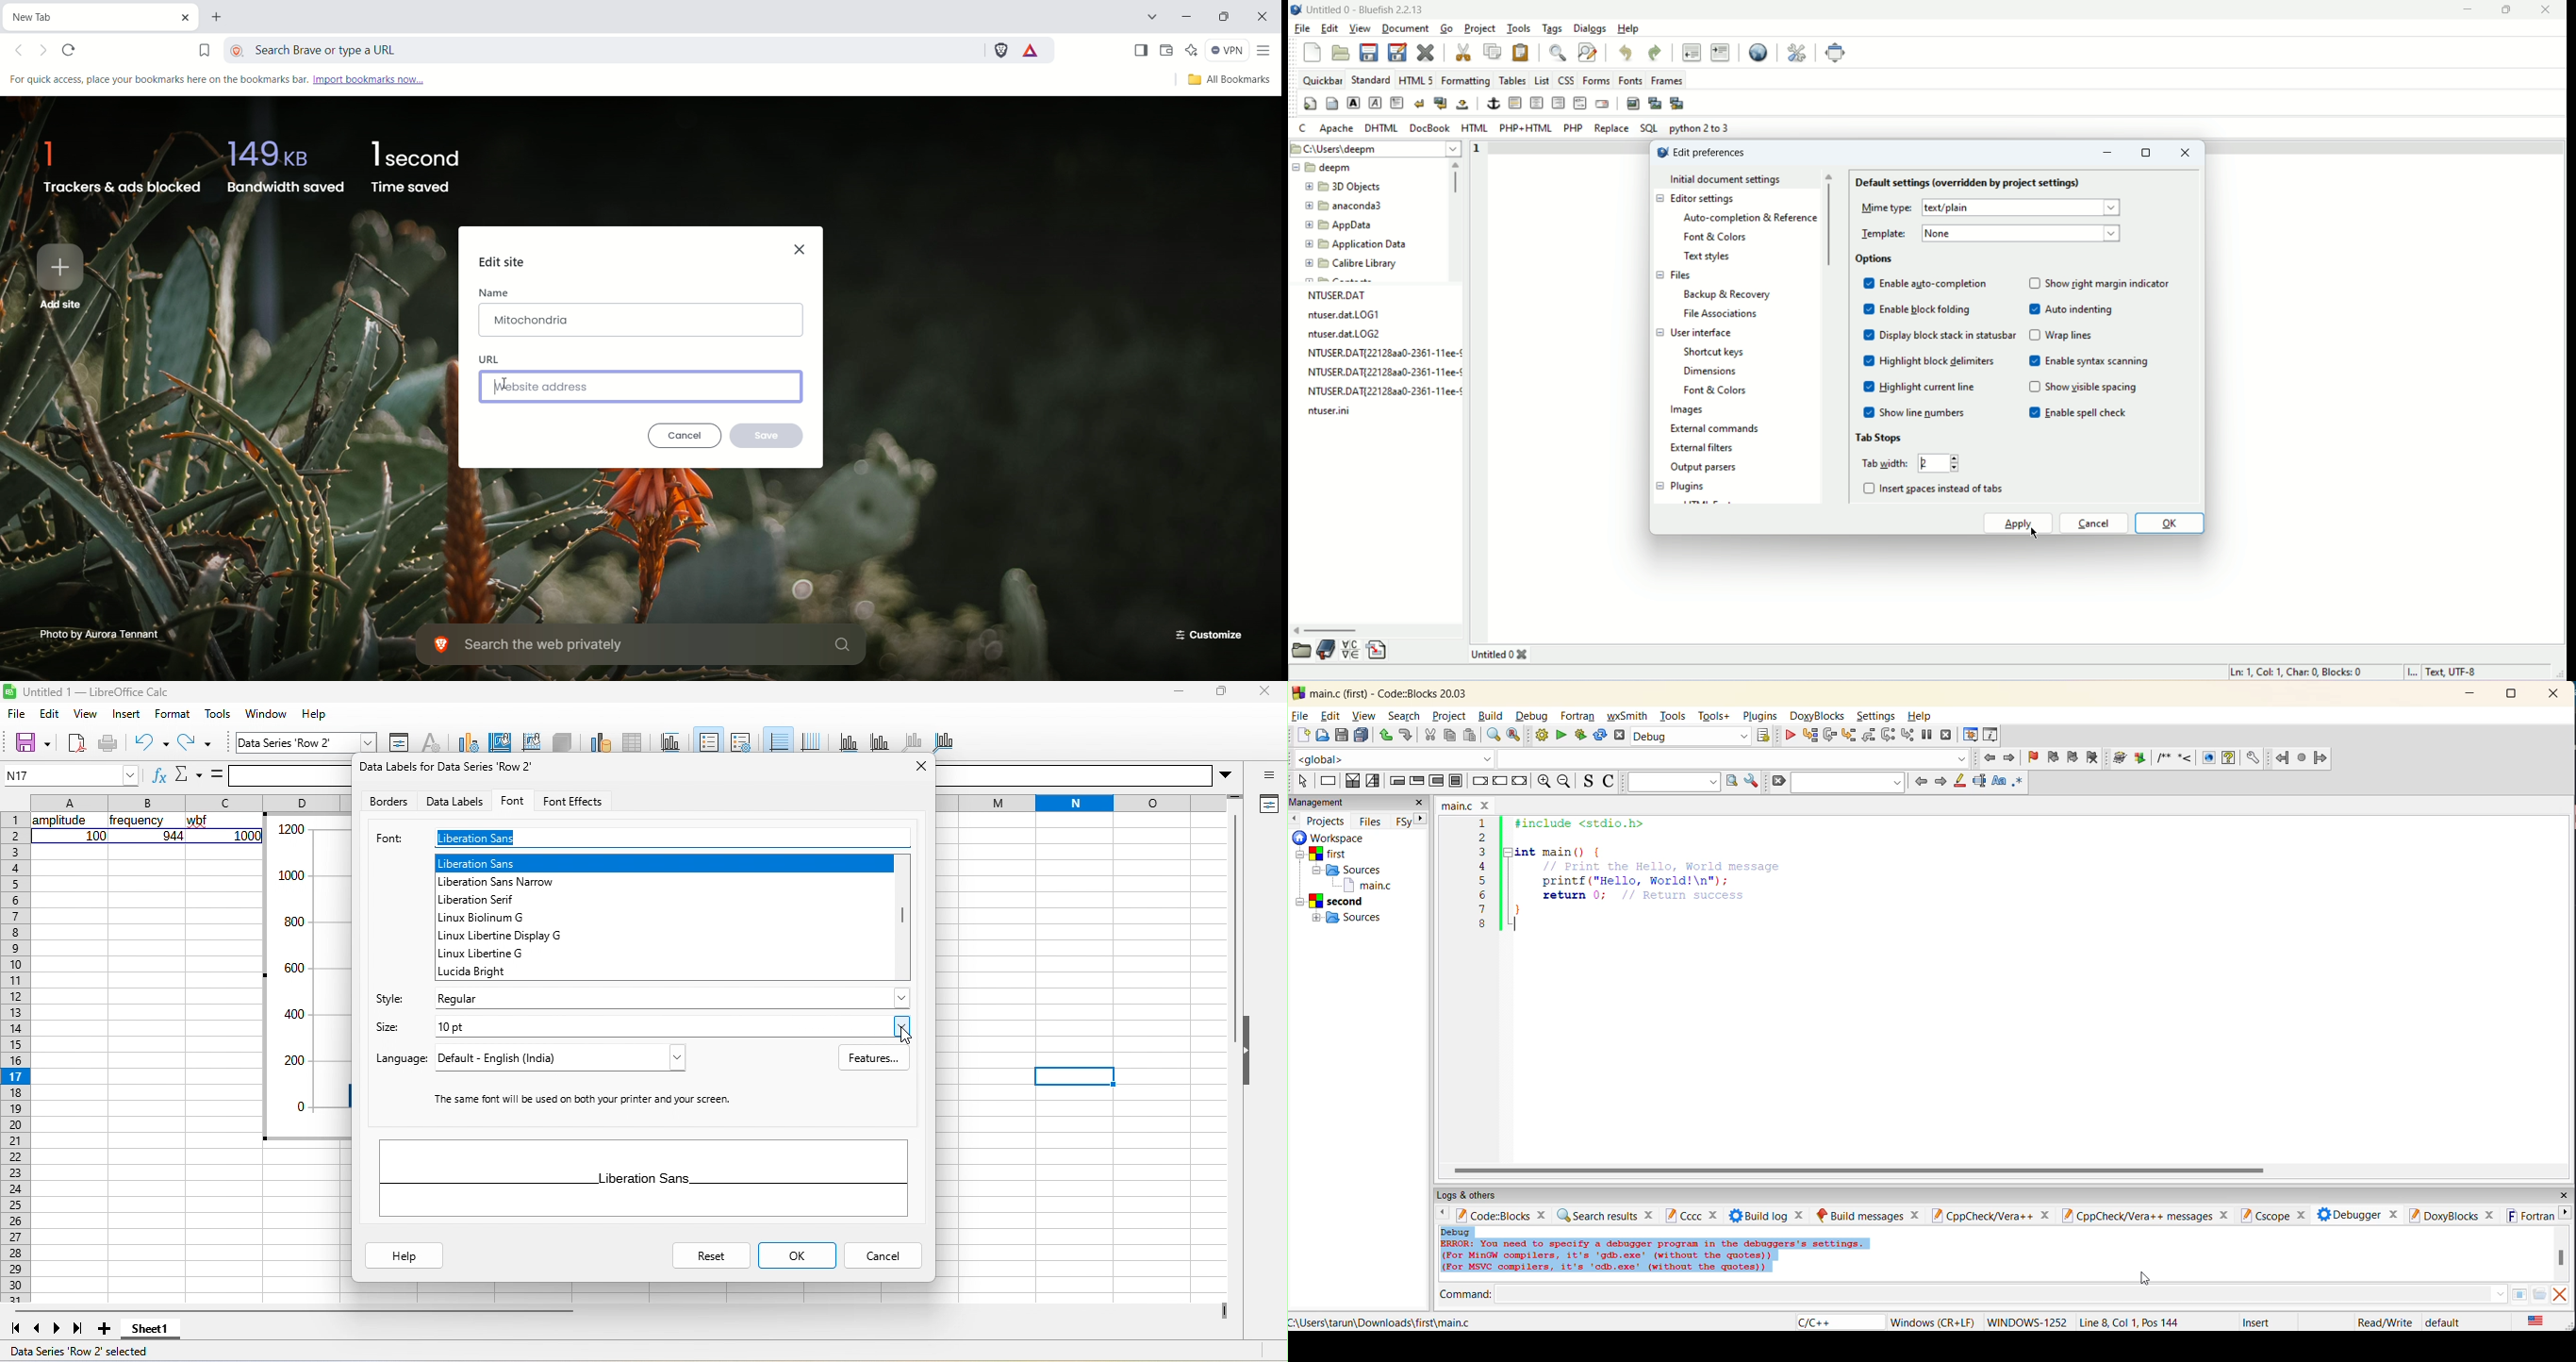 The image size is (2576, 1372). What do you see at coordinates (1370, 79) in the screenshot?
I see `STANDARD` at bounding box center [1370, 79].